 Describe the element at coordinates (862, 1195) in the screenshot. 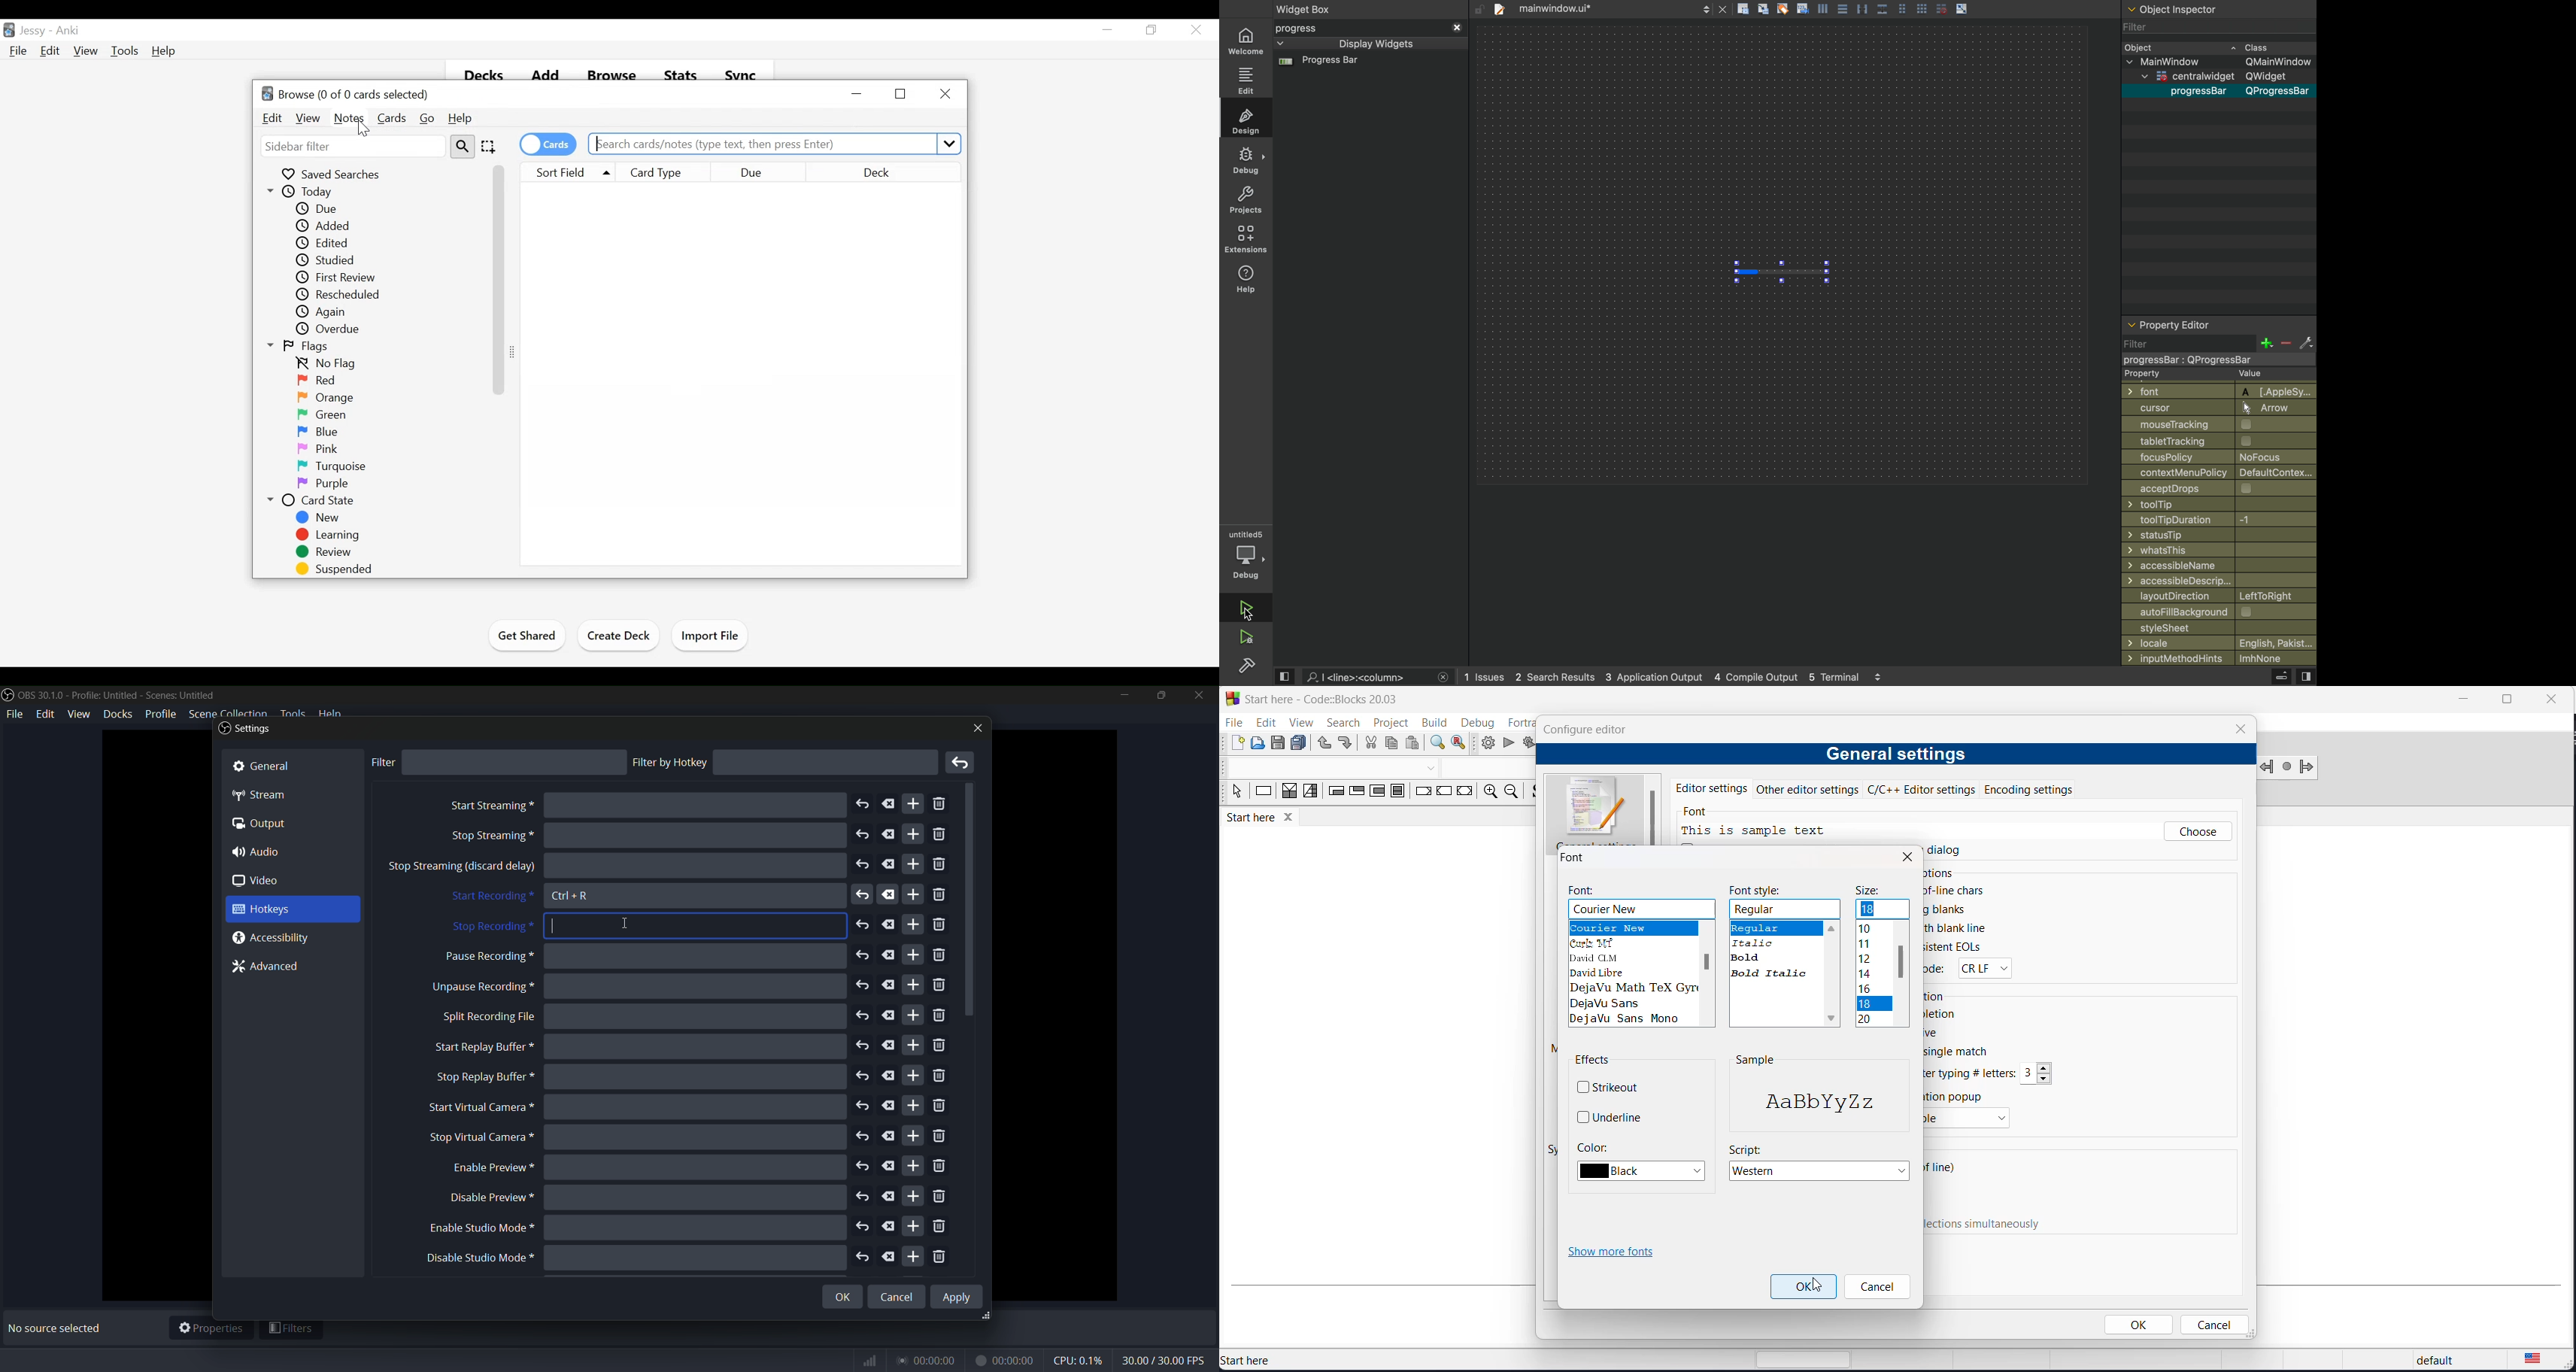

I see `undo` at that location.